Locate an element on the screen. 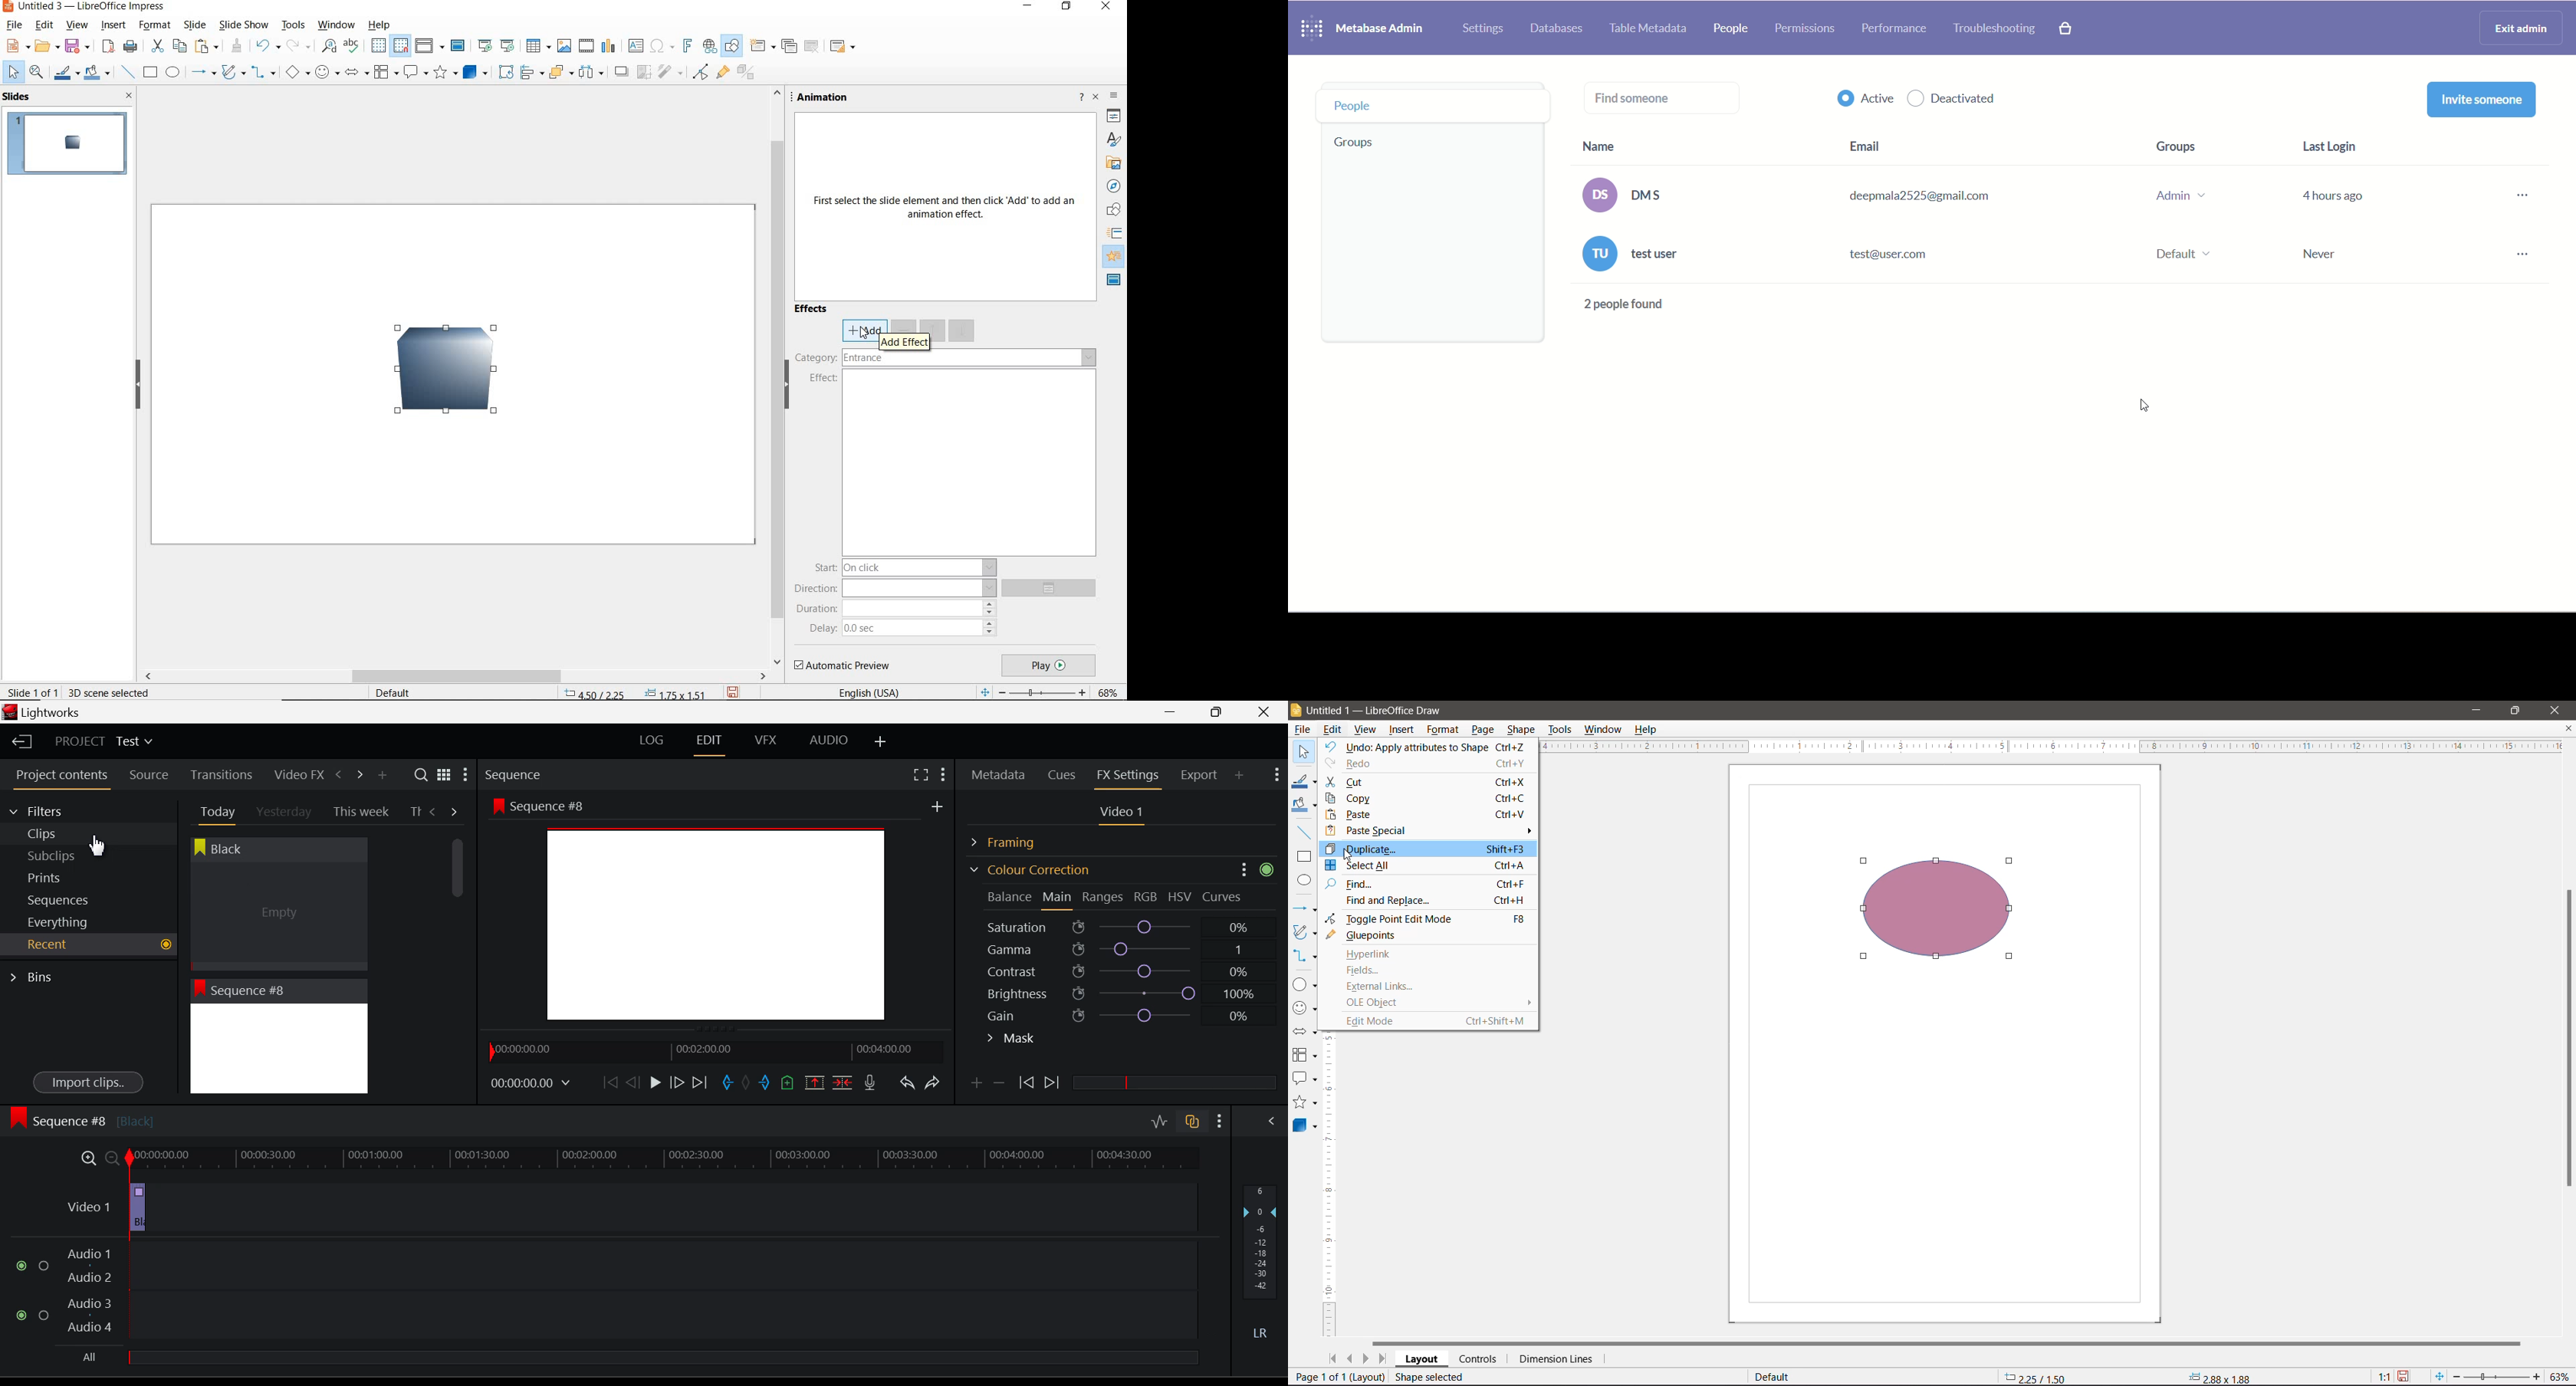 The height and width of the screenshot is (1400, 2576). cursor is located at coordinates (863, 332).